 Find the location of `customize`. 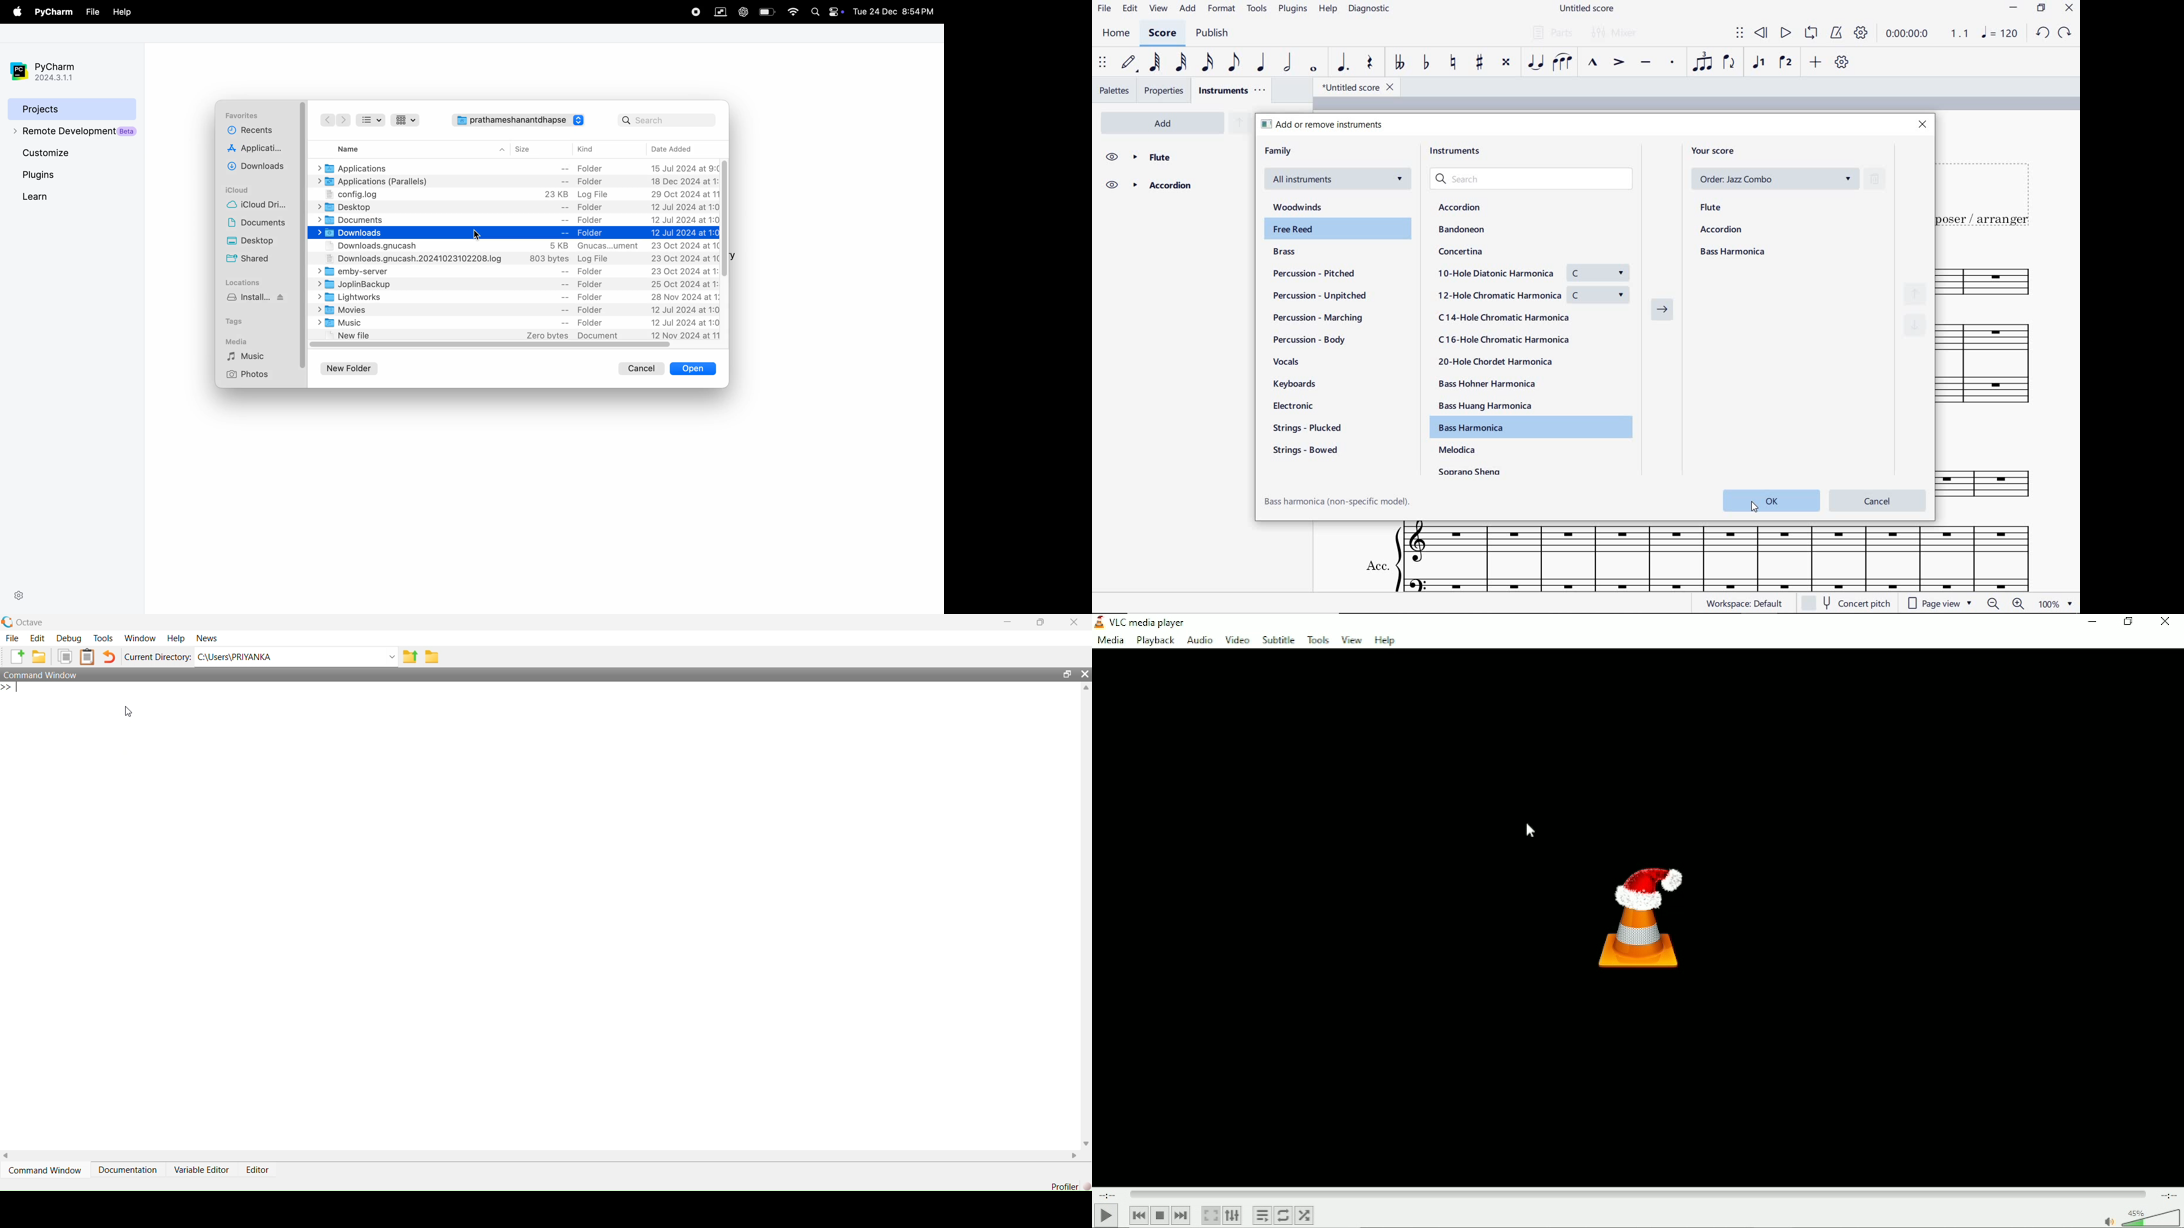

customize is located at coordinates (72, 154).